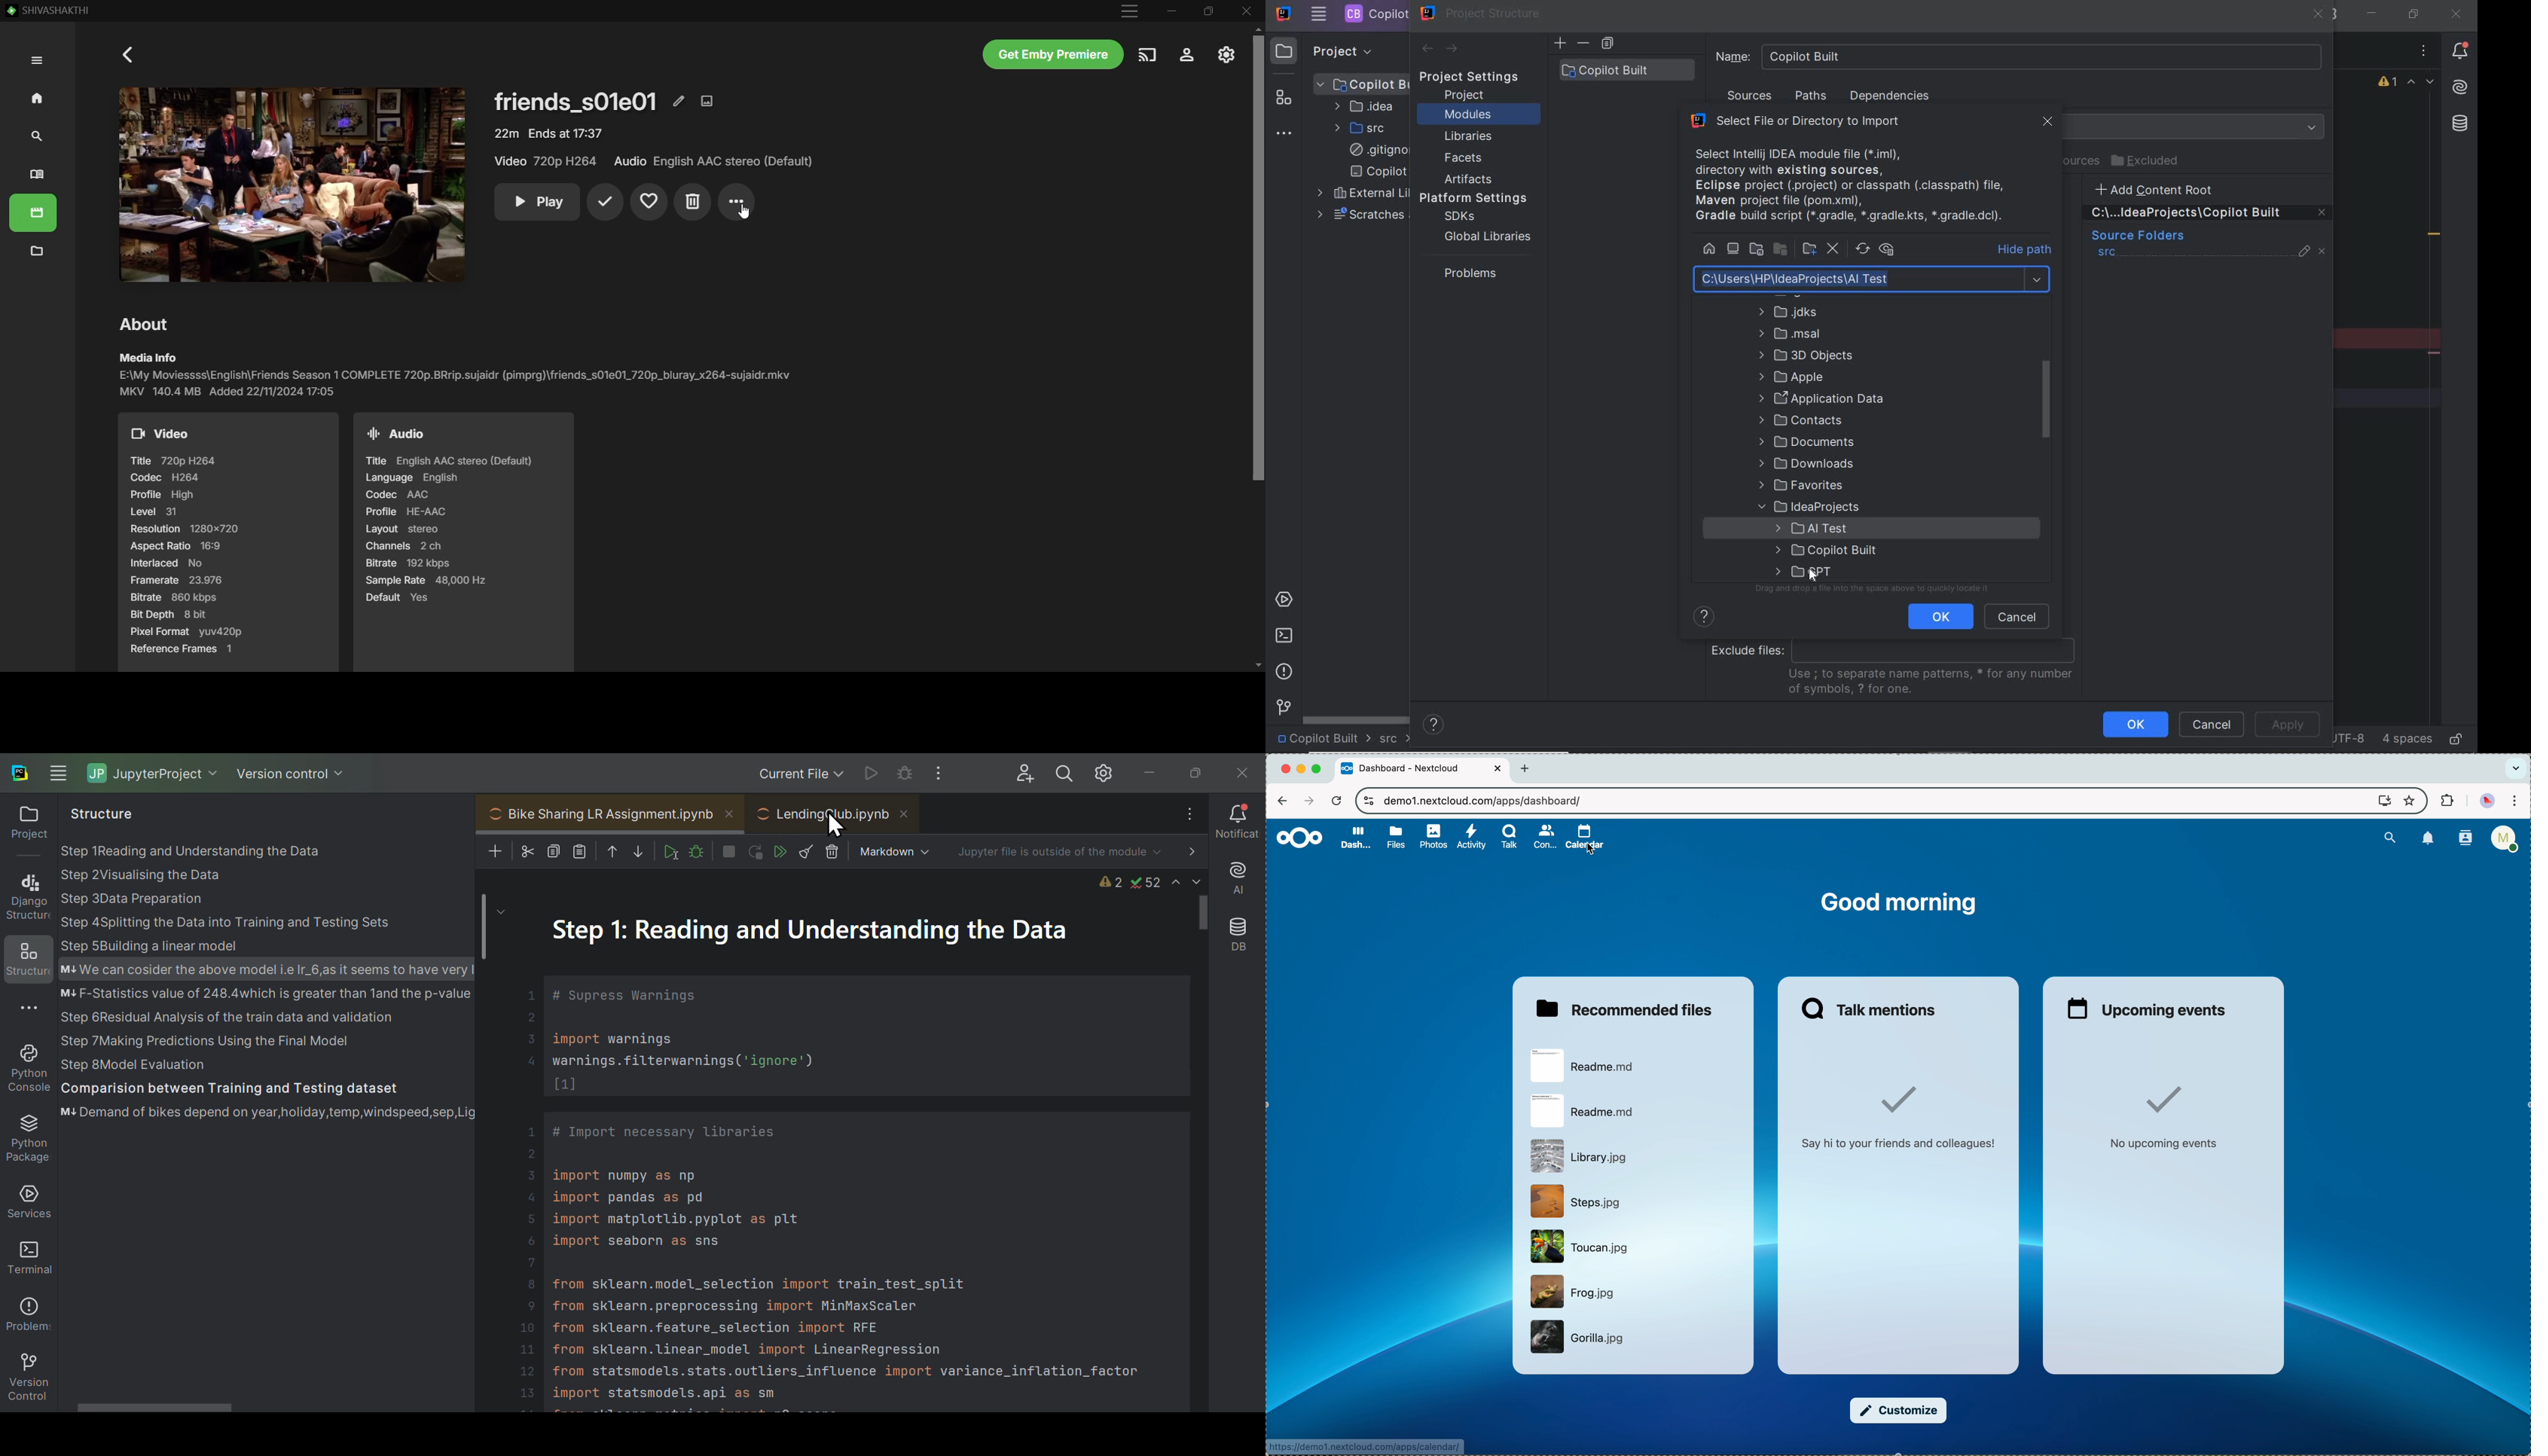 The image size is (2548, 1456). What do you see at coordinates (49, 11) in the screenshot?
I see `SHIVASHAKTHI - Emby App Server Name` at bounding box center [49, 11].